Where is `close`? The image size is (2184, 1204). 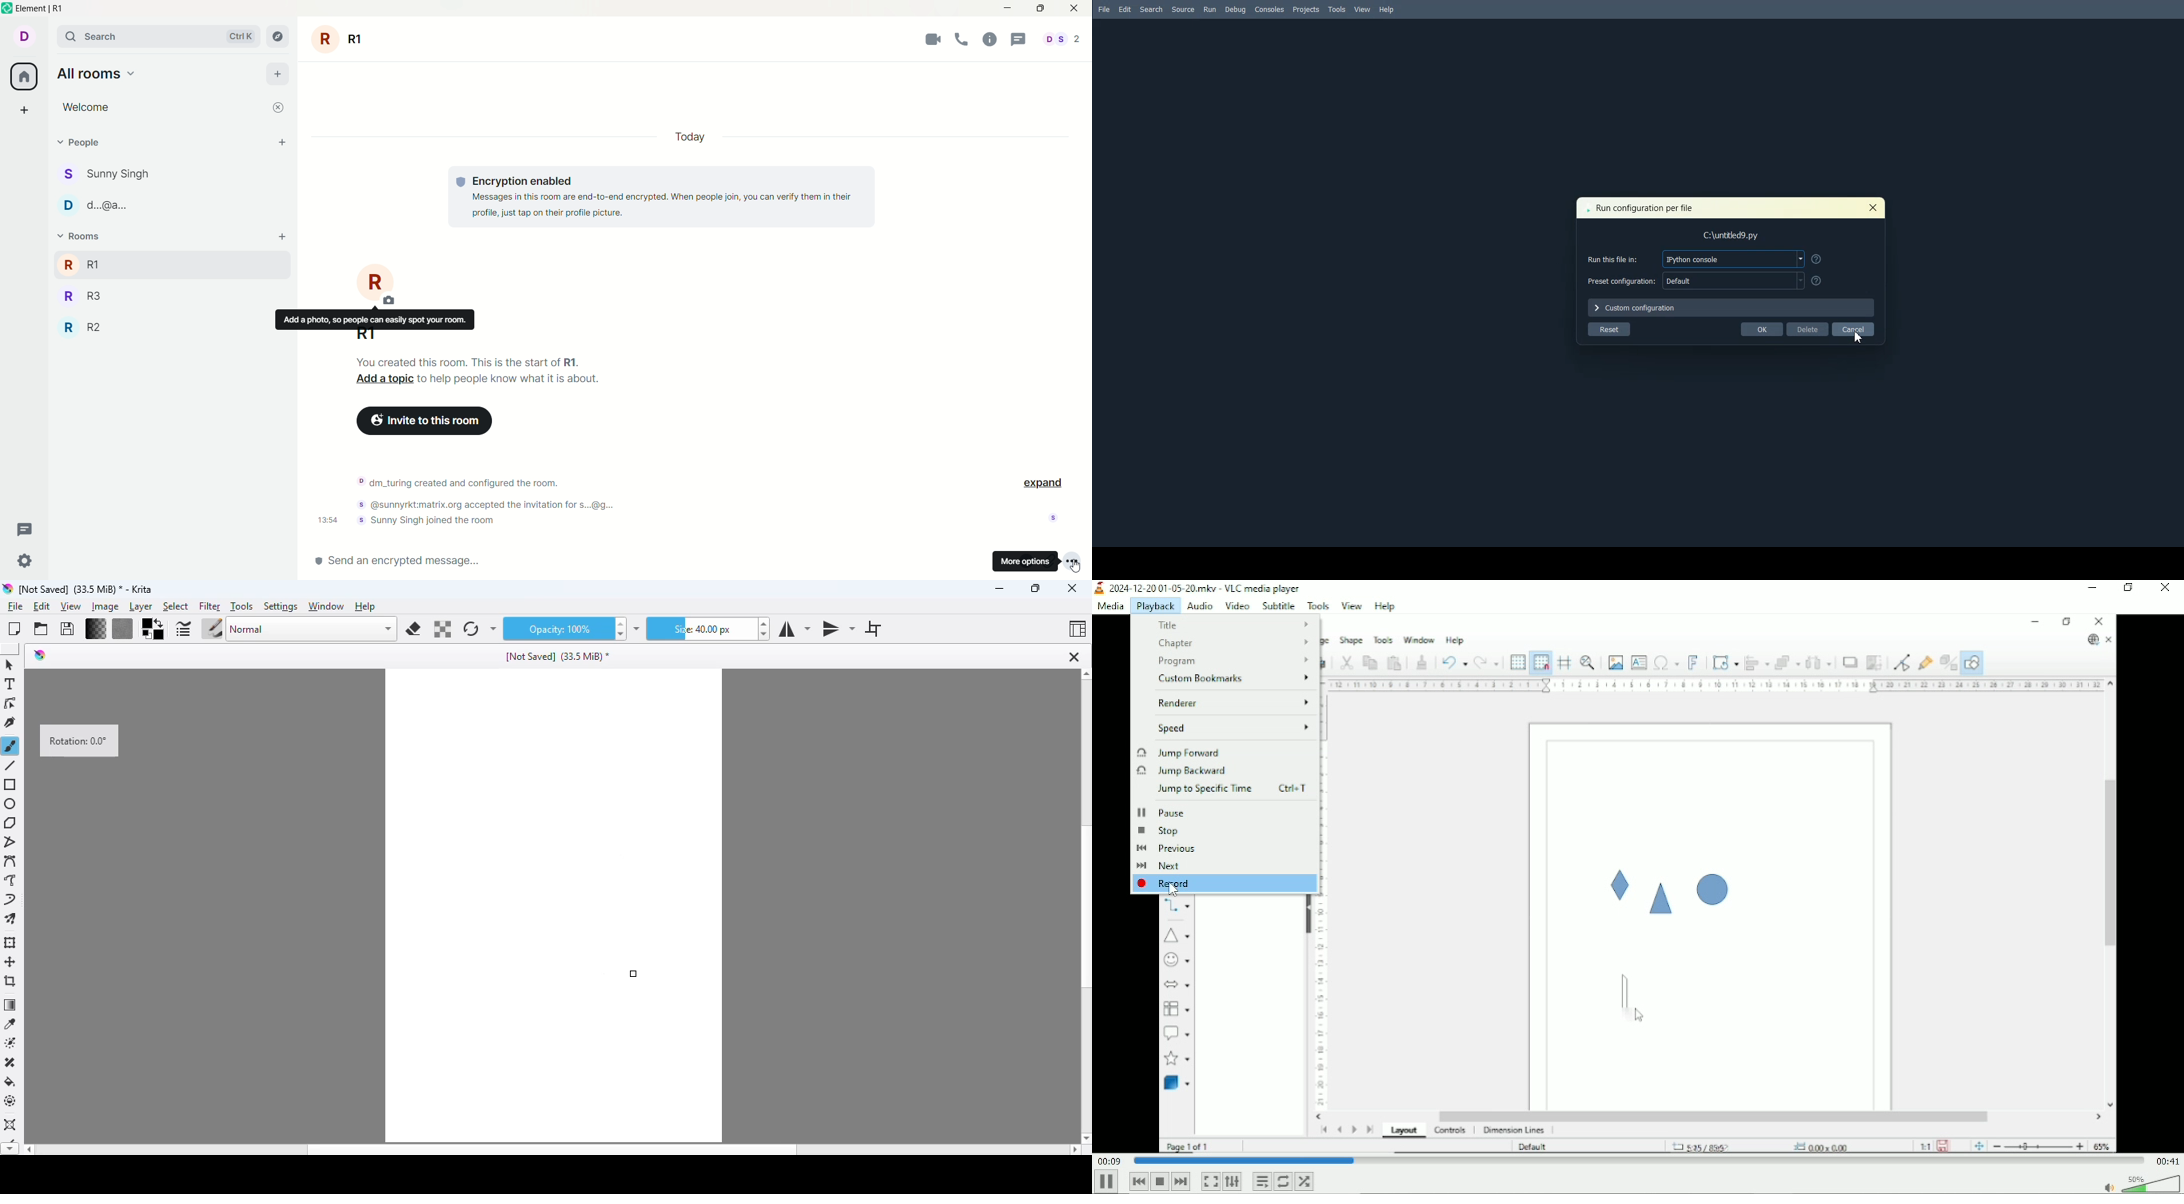 close is located at coordinates (1074, 9).